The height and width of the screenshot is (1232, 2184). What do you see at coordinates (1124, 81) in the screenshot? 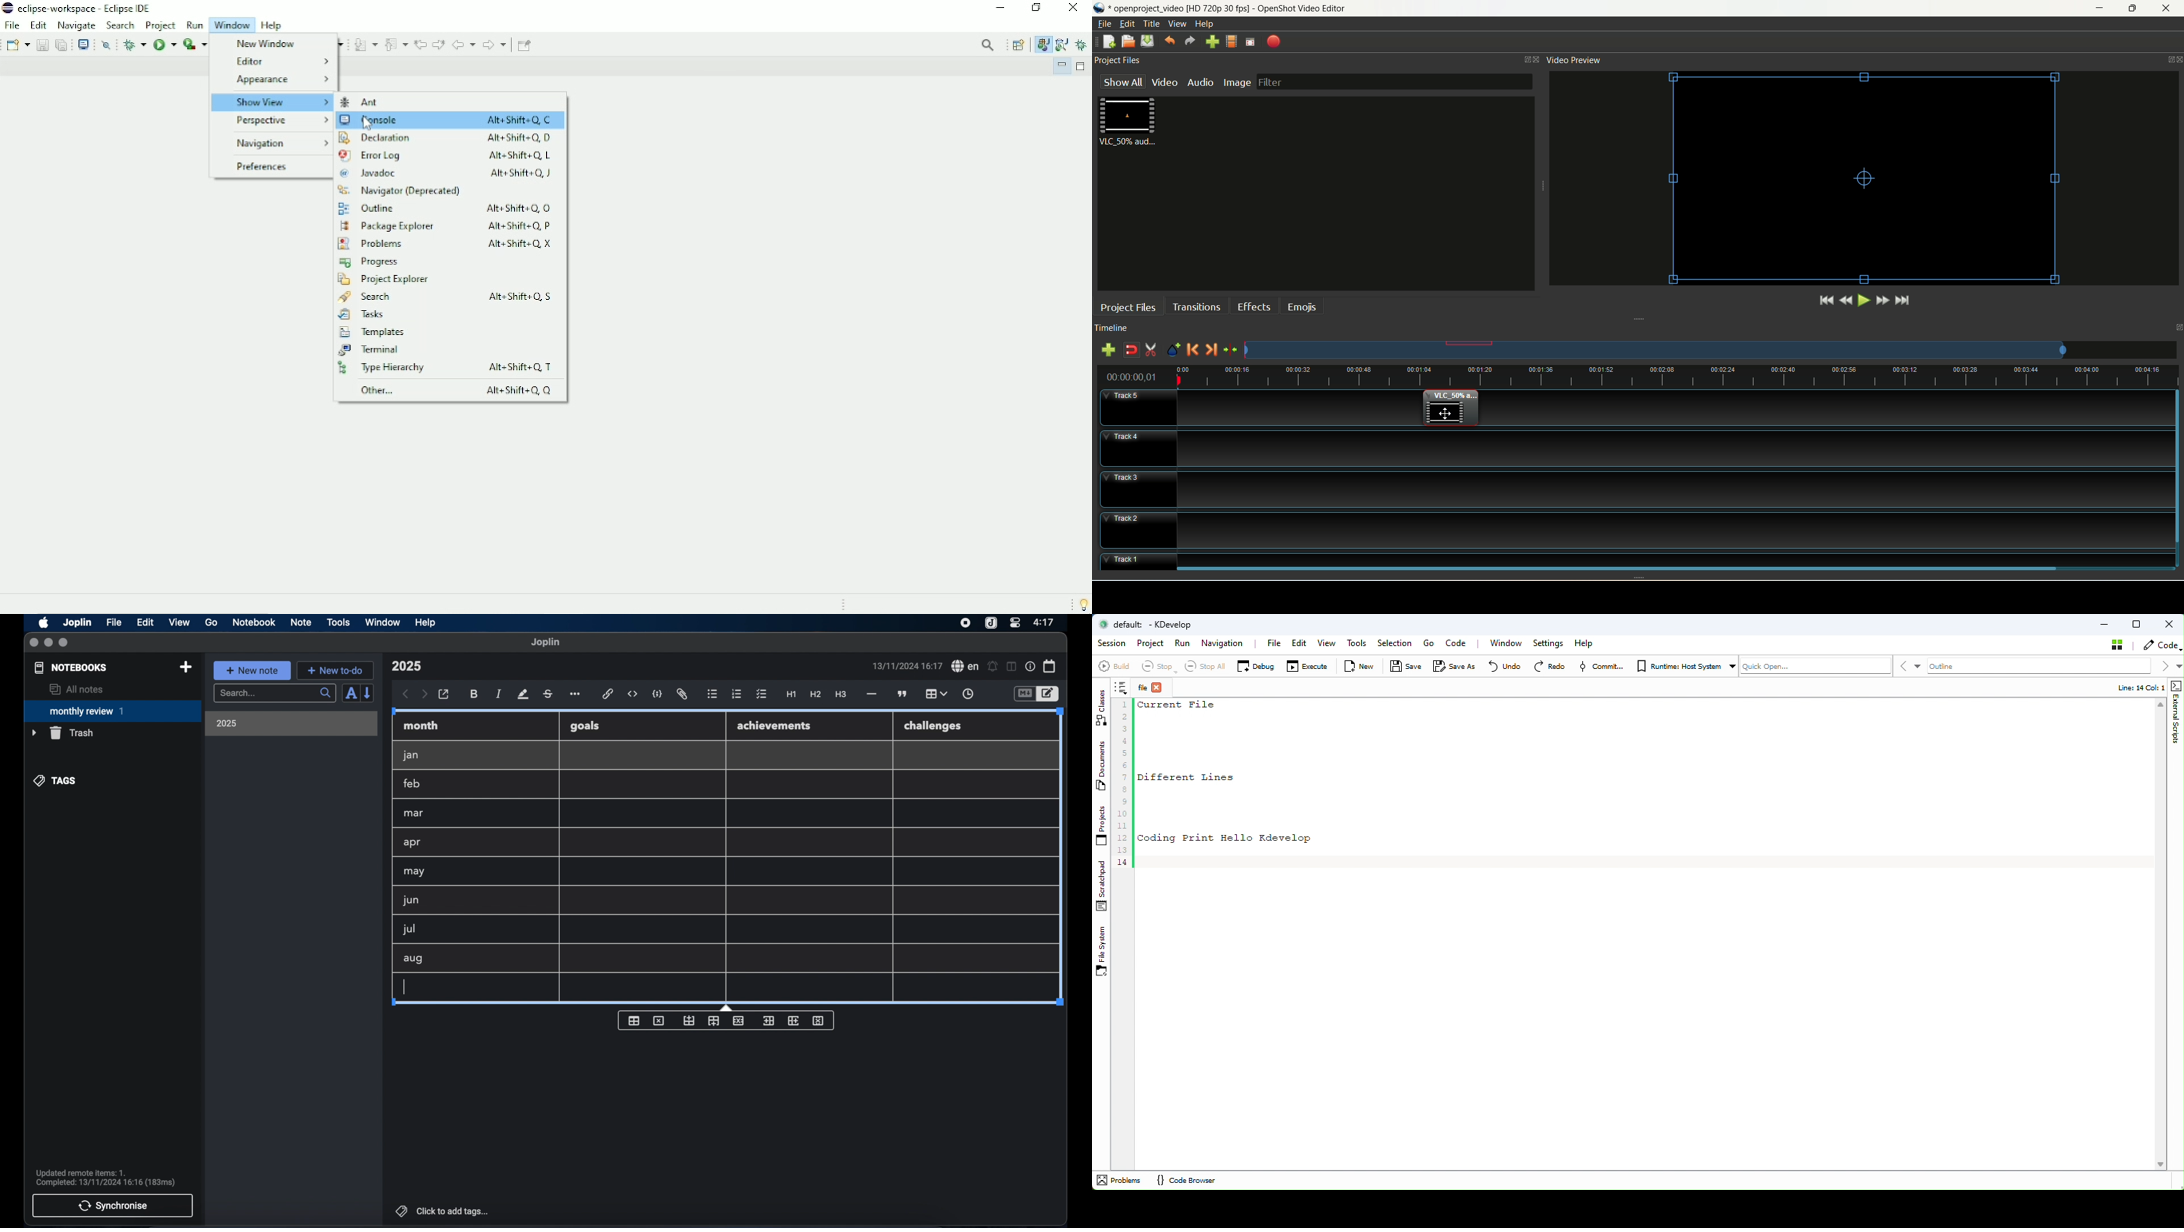
I see `show all` at bounding box center [1124, 81].